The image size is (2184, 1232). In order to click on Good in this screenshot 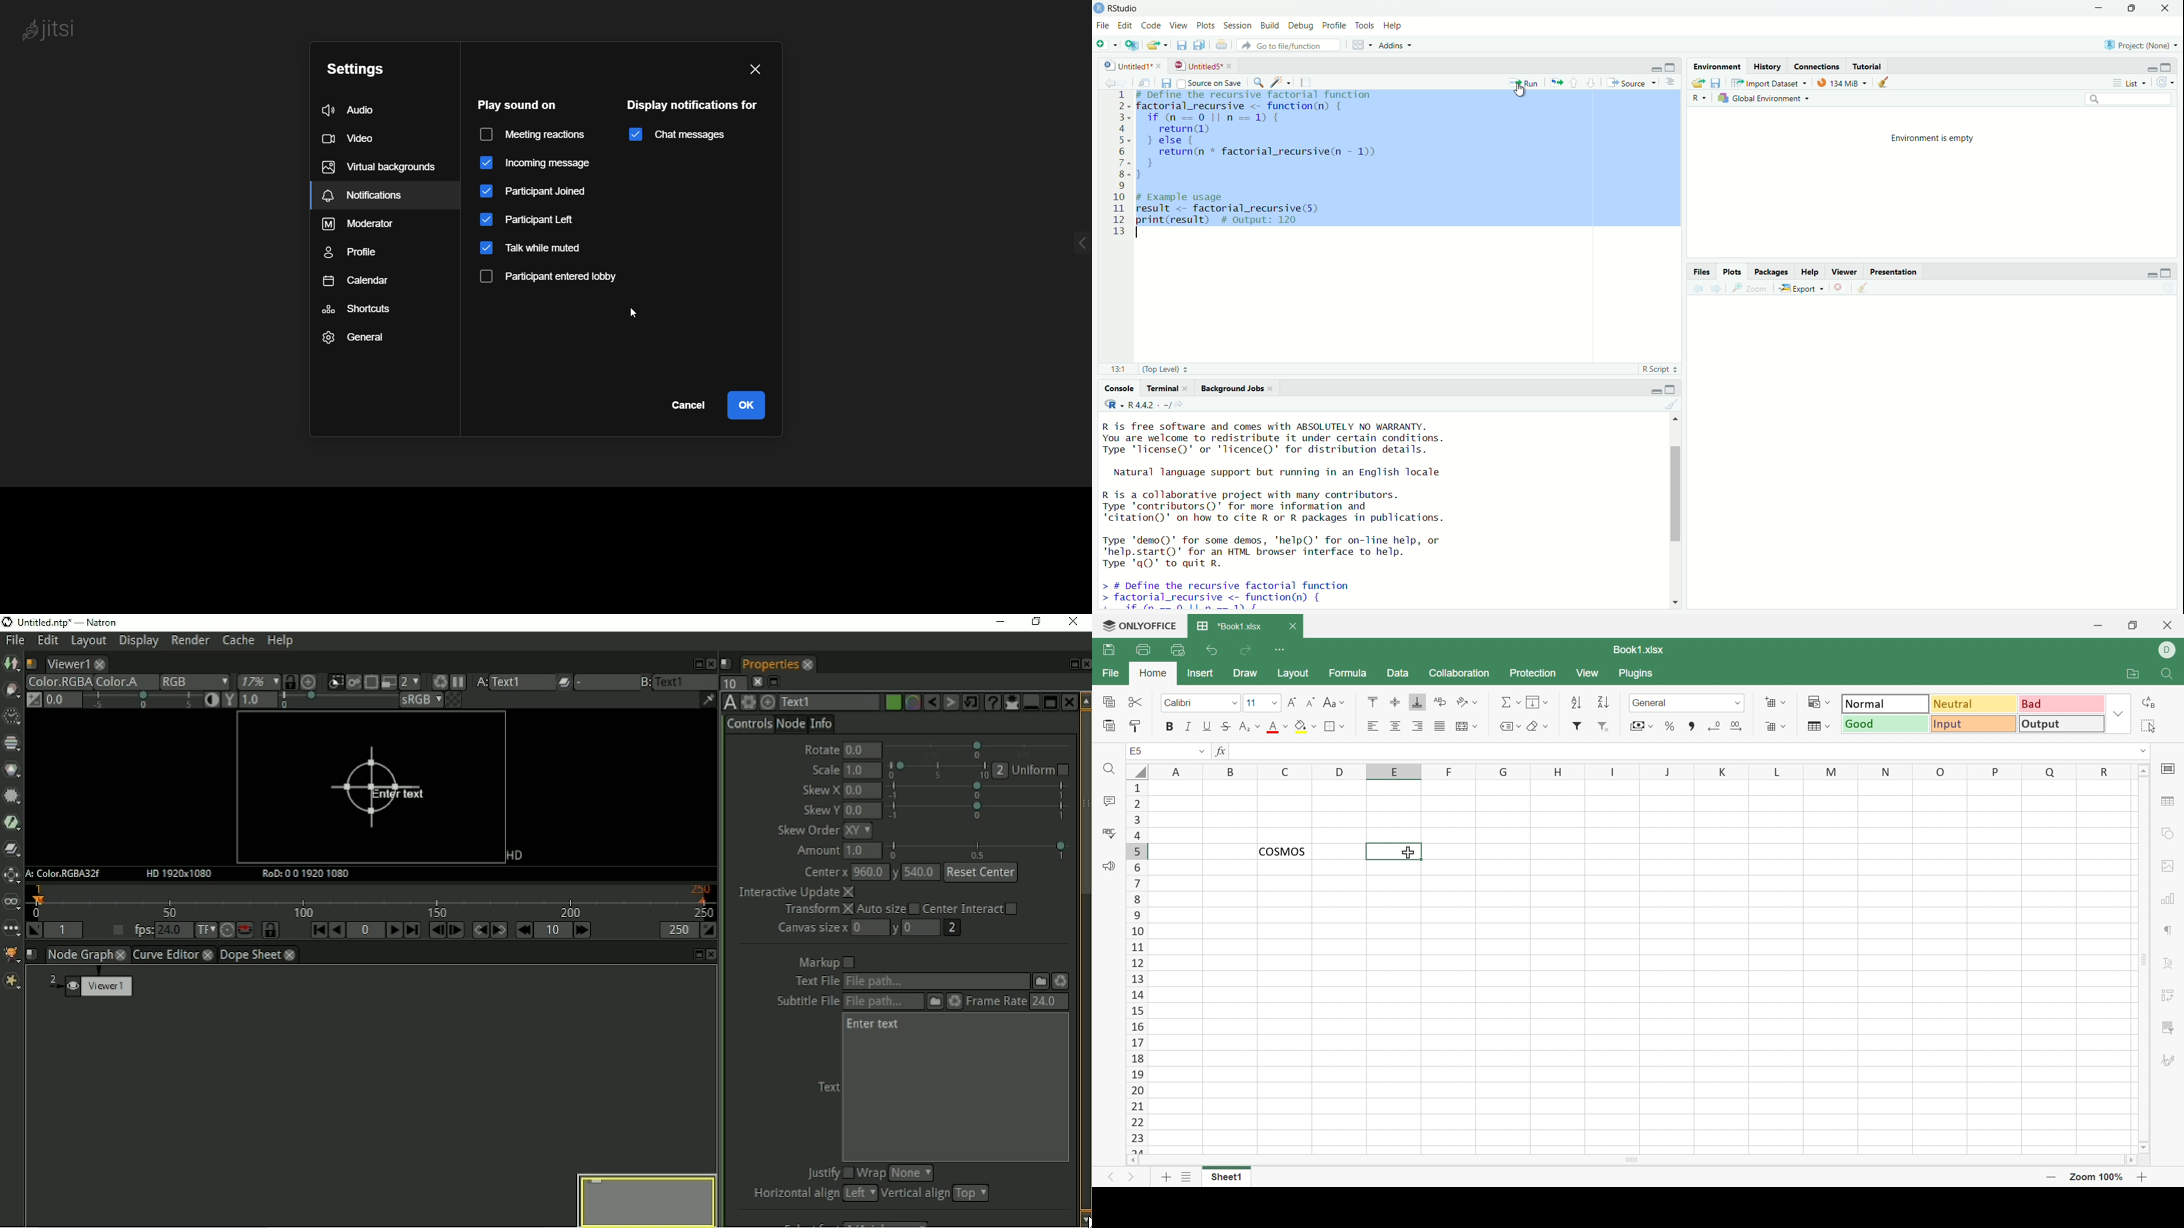, I will do `click(1884, 724)`.